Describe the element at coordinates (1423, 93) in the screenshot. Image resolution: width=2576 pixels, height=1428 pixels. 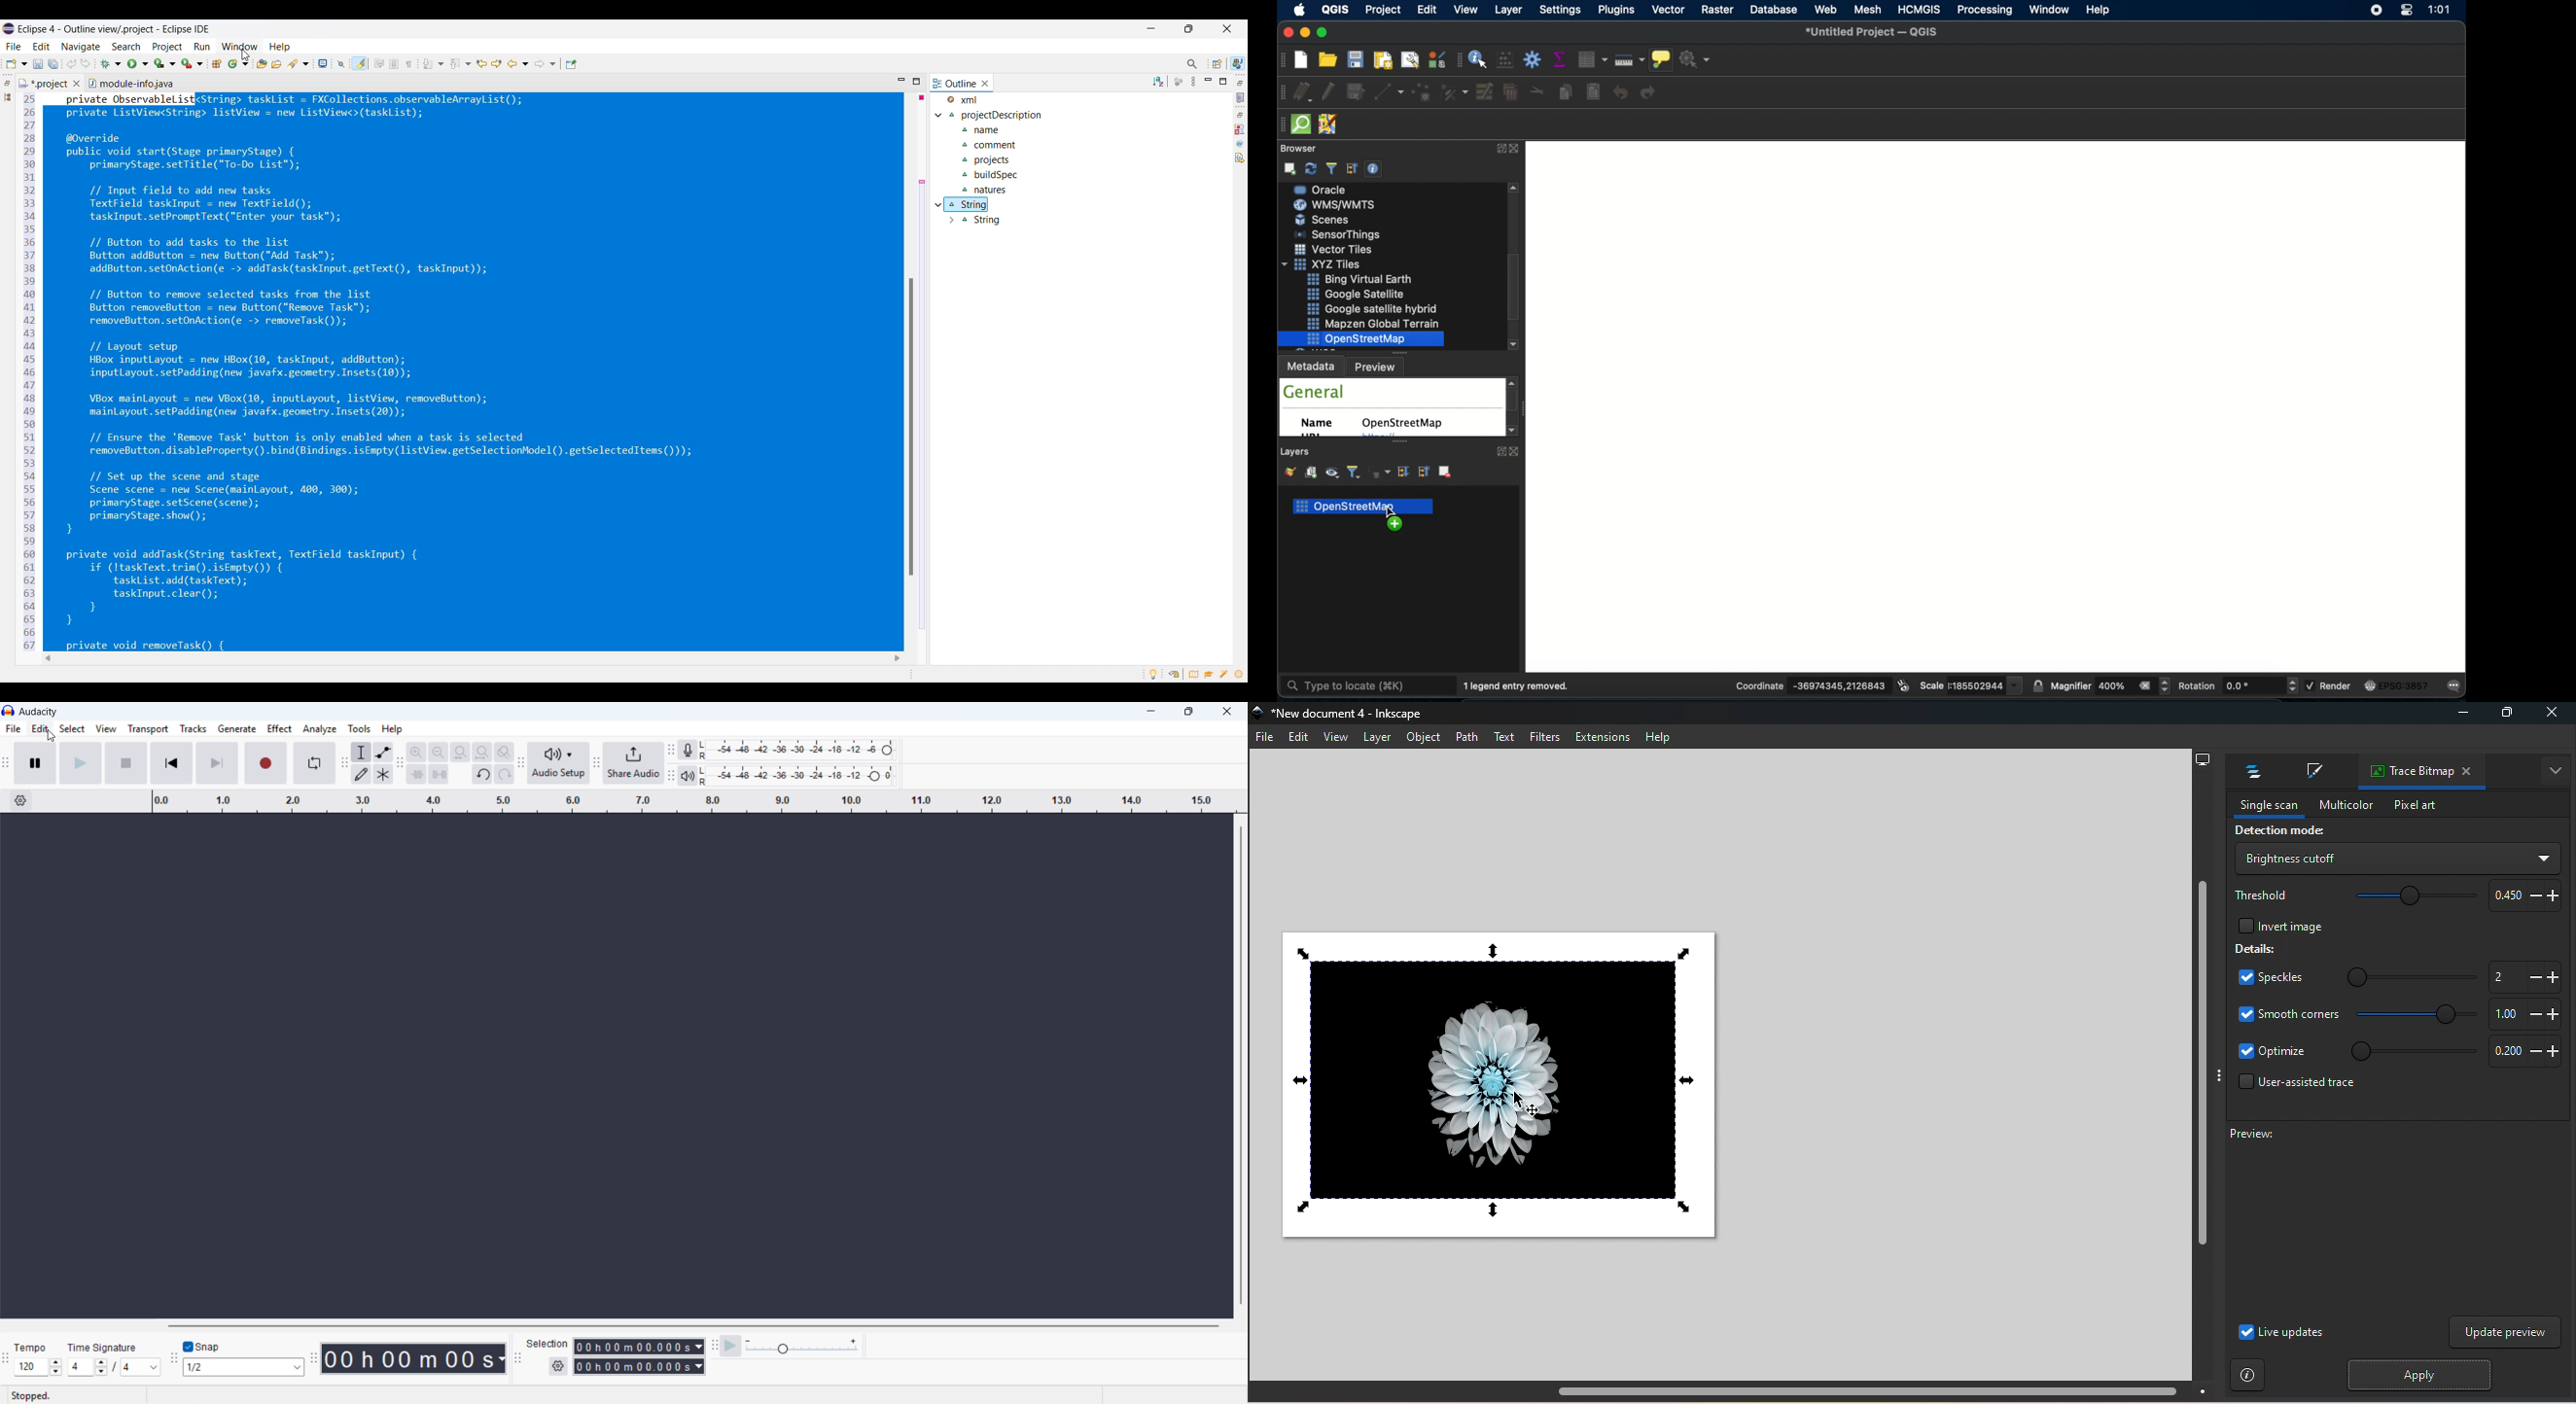
I see `add point feature` at that location.